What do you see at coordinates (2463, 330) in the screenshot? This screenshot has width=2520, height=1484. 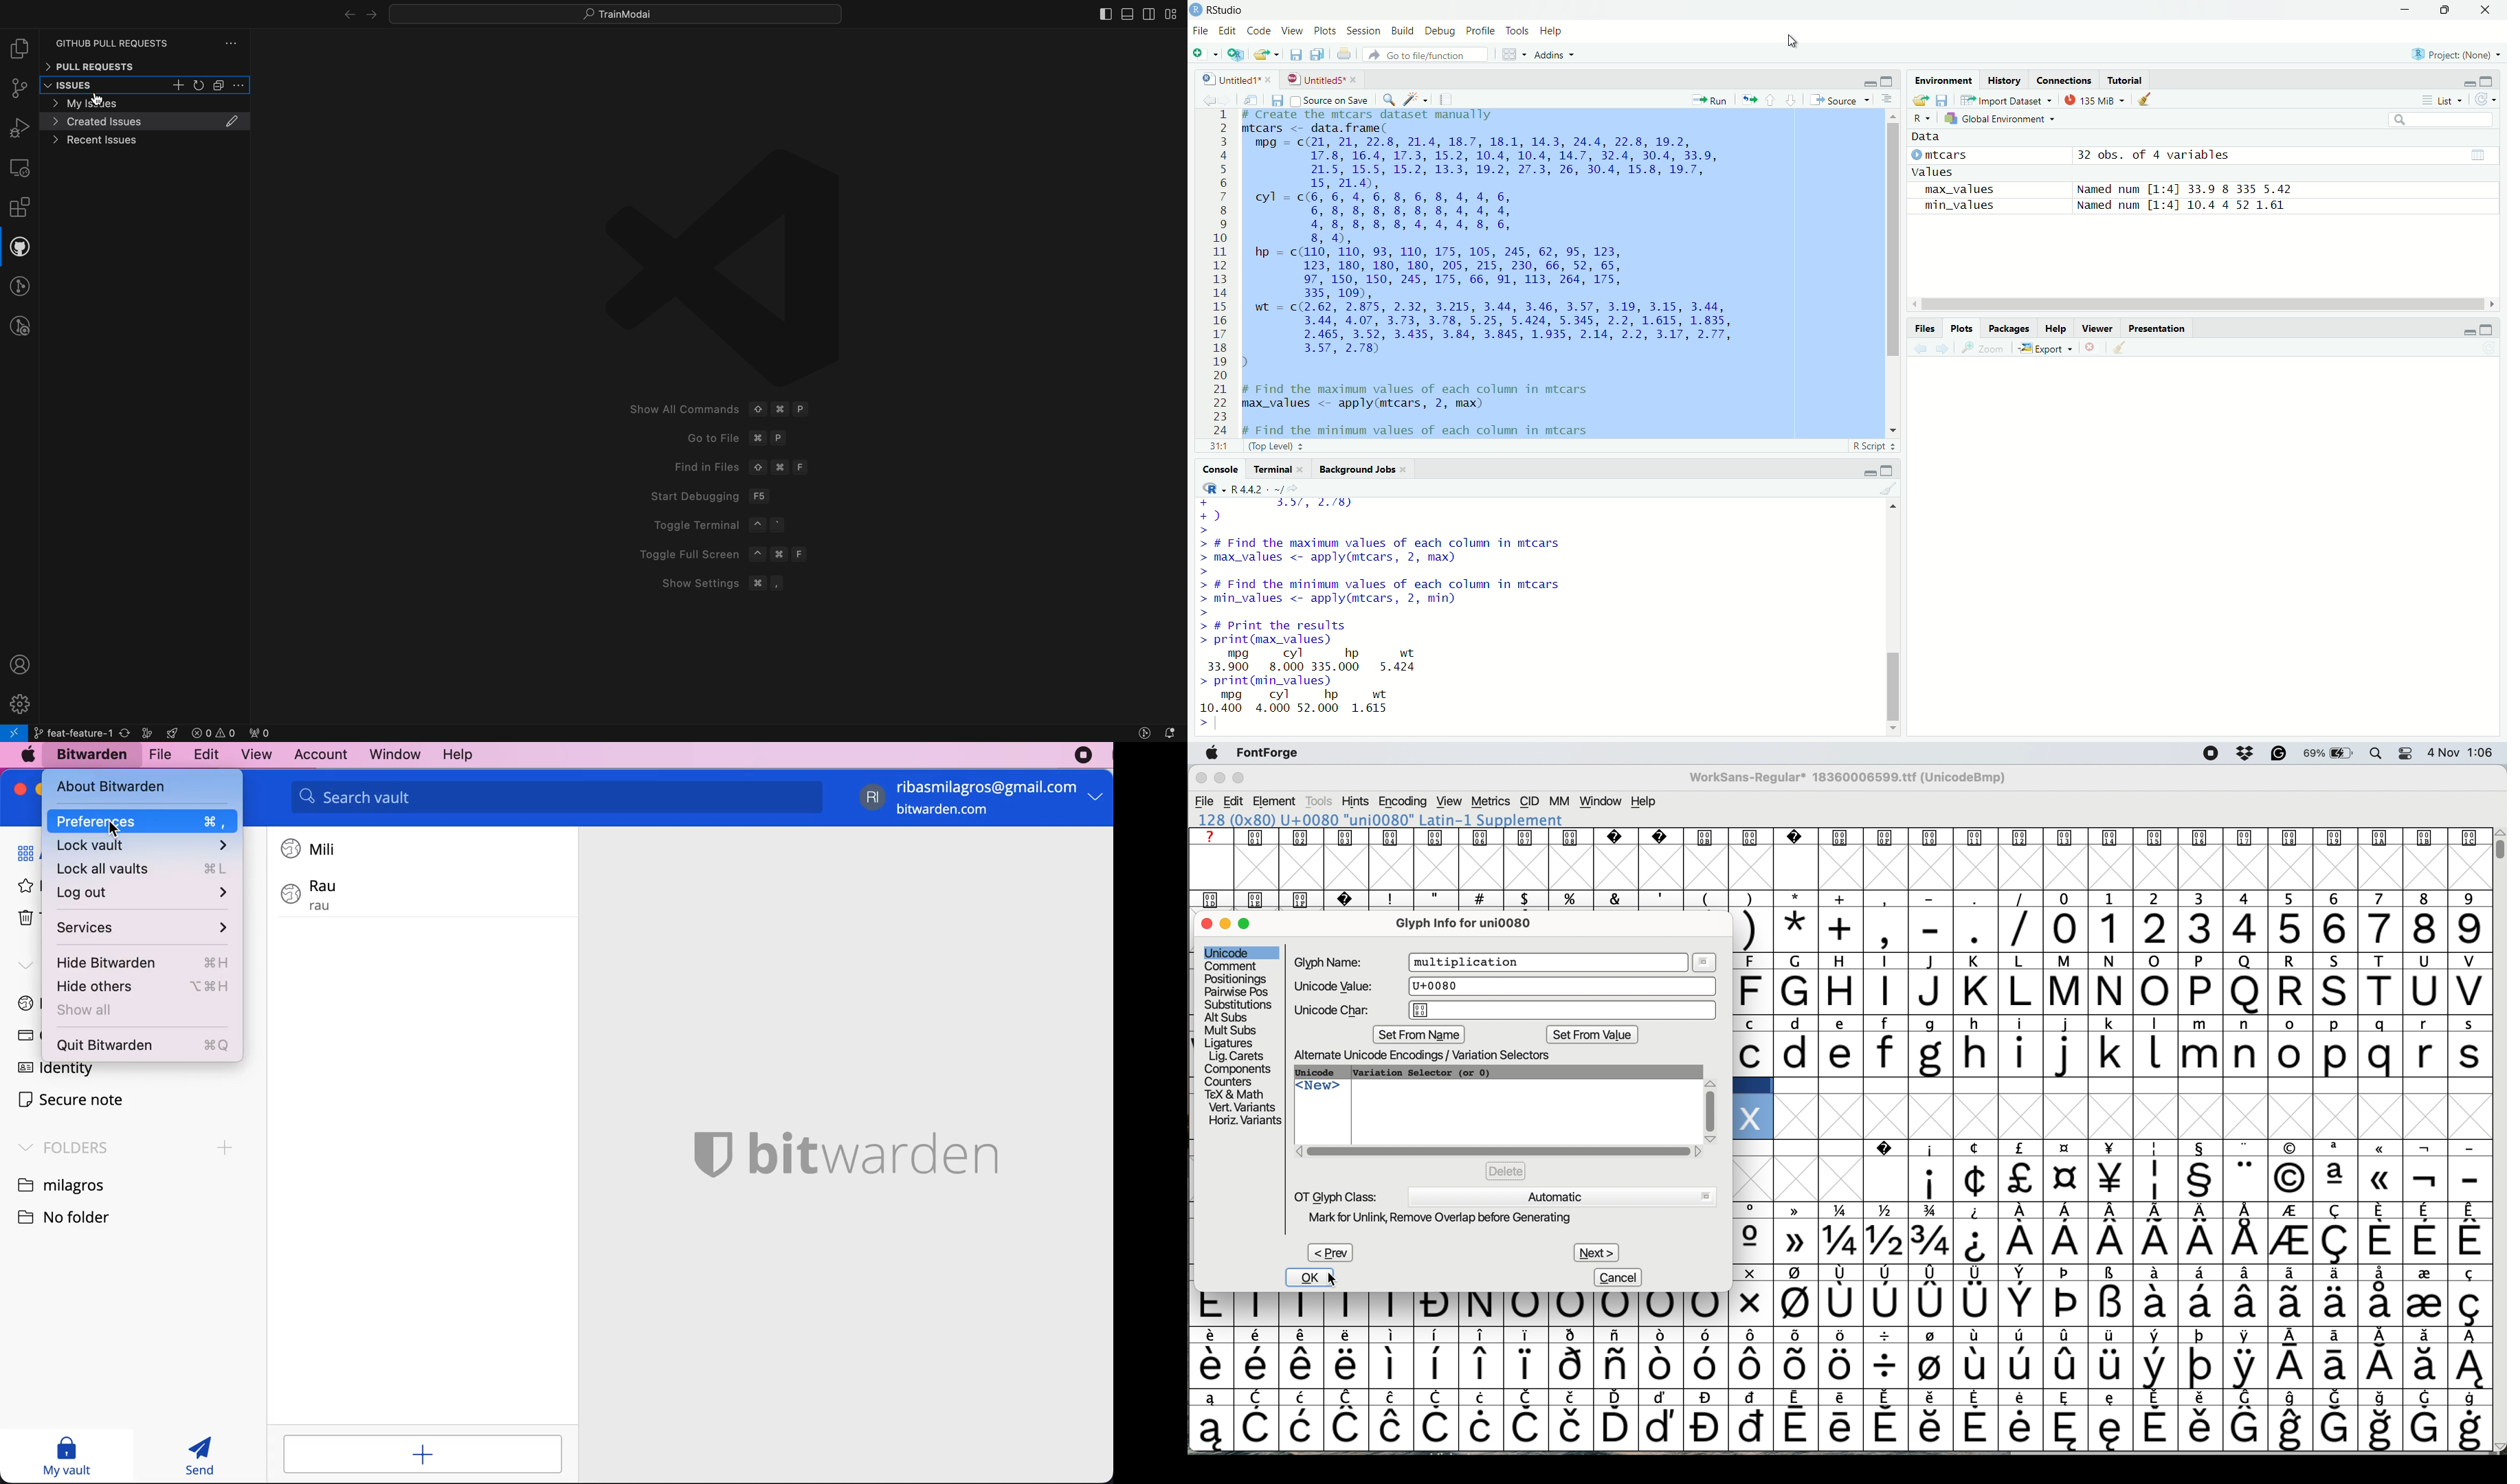 I see `minimise` at bounding box center [2463, 330].